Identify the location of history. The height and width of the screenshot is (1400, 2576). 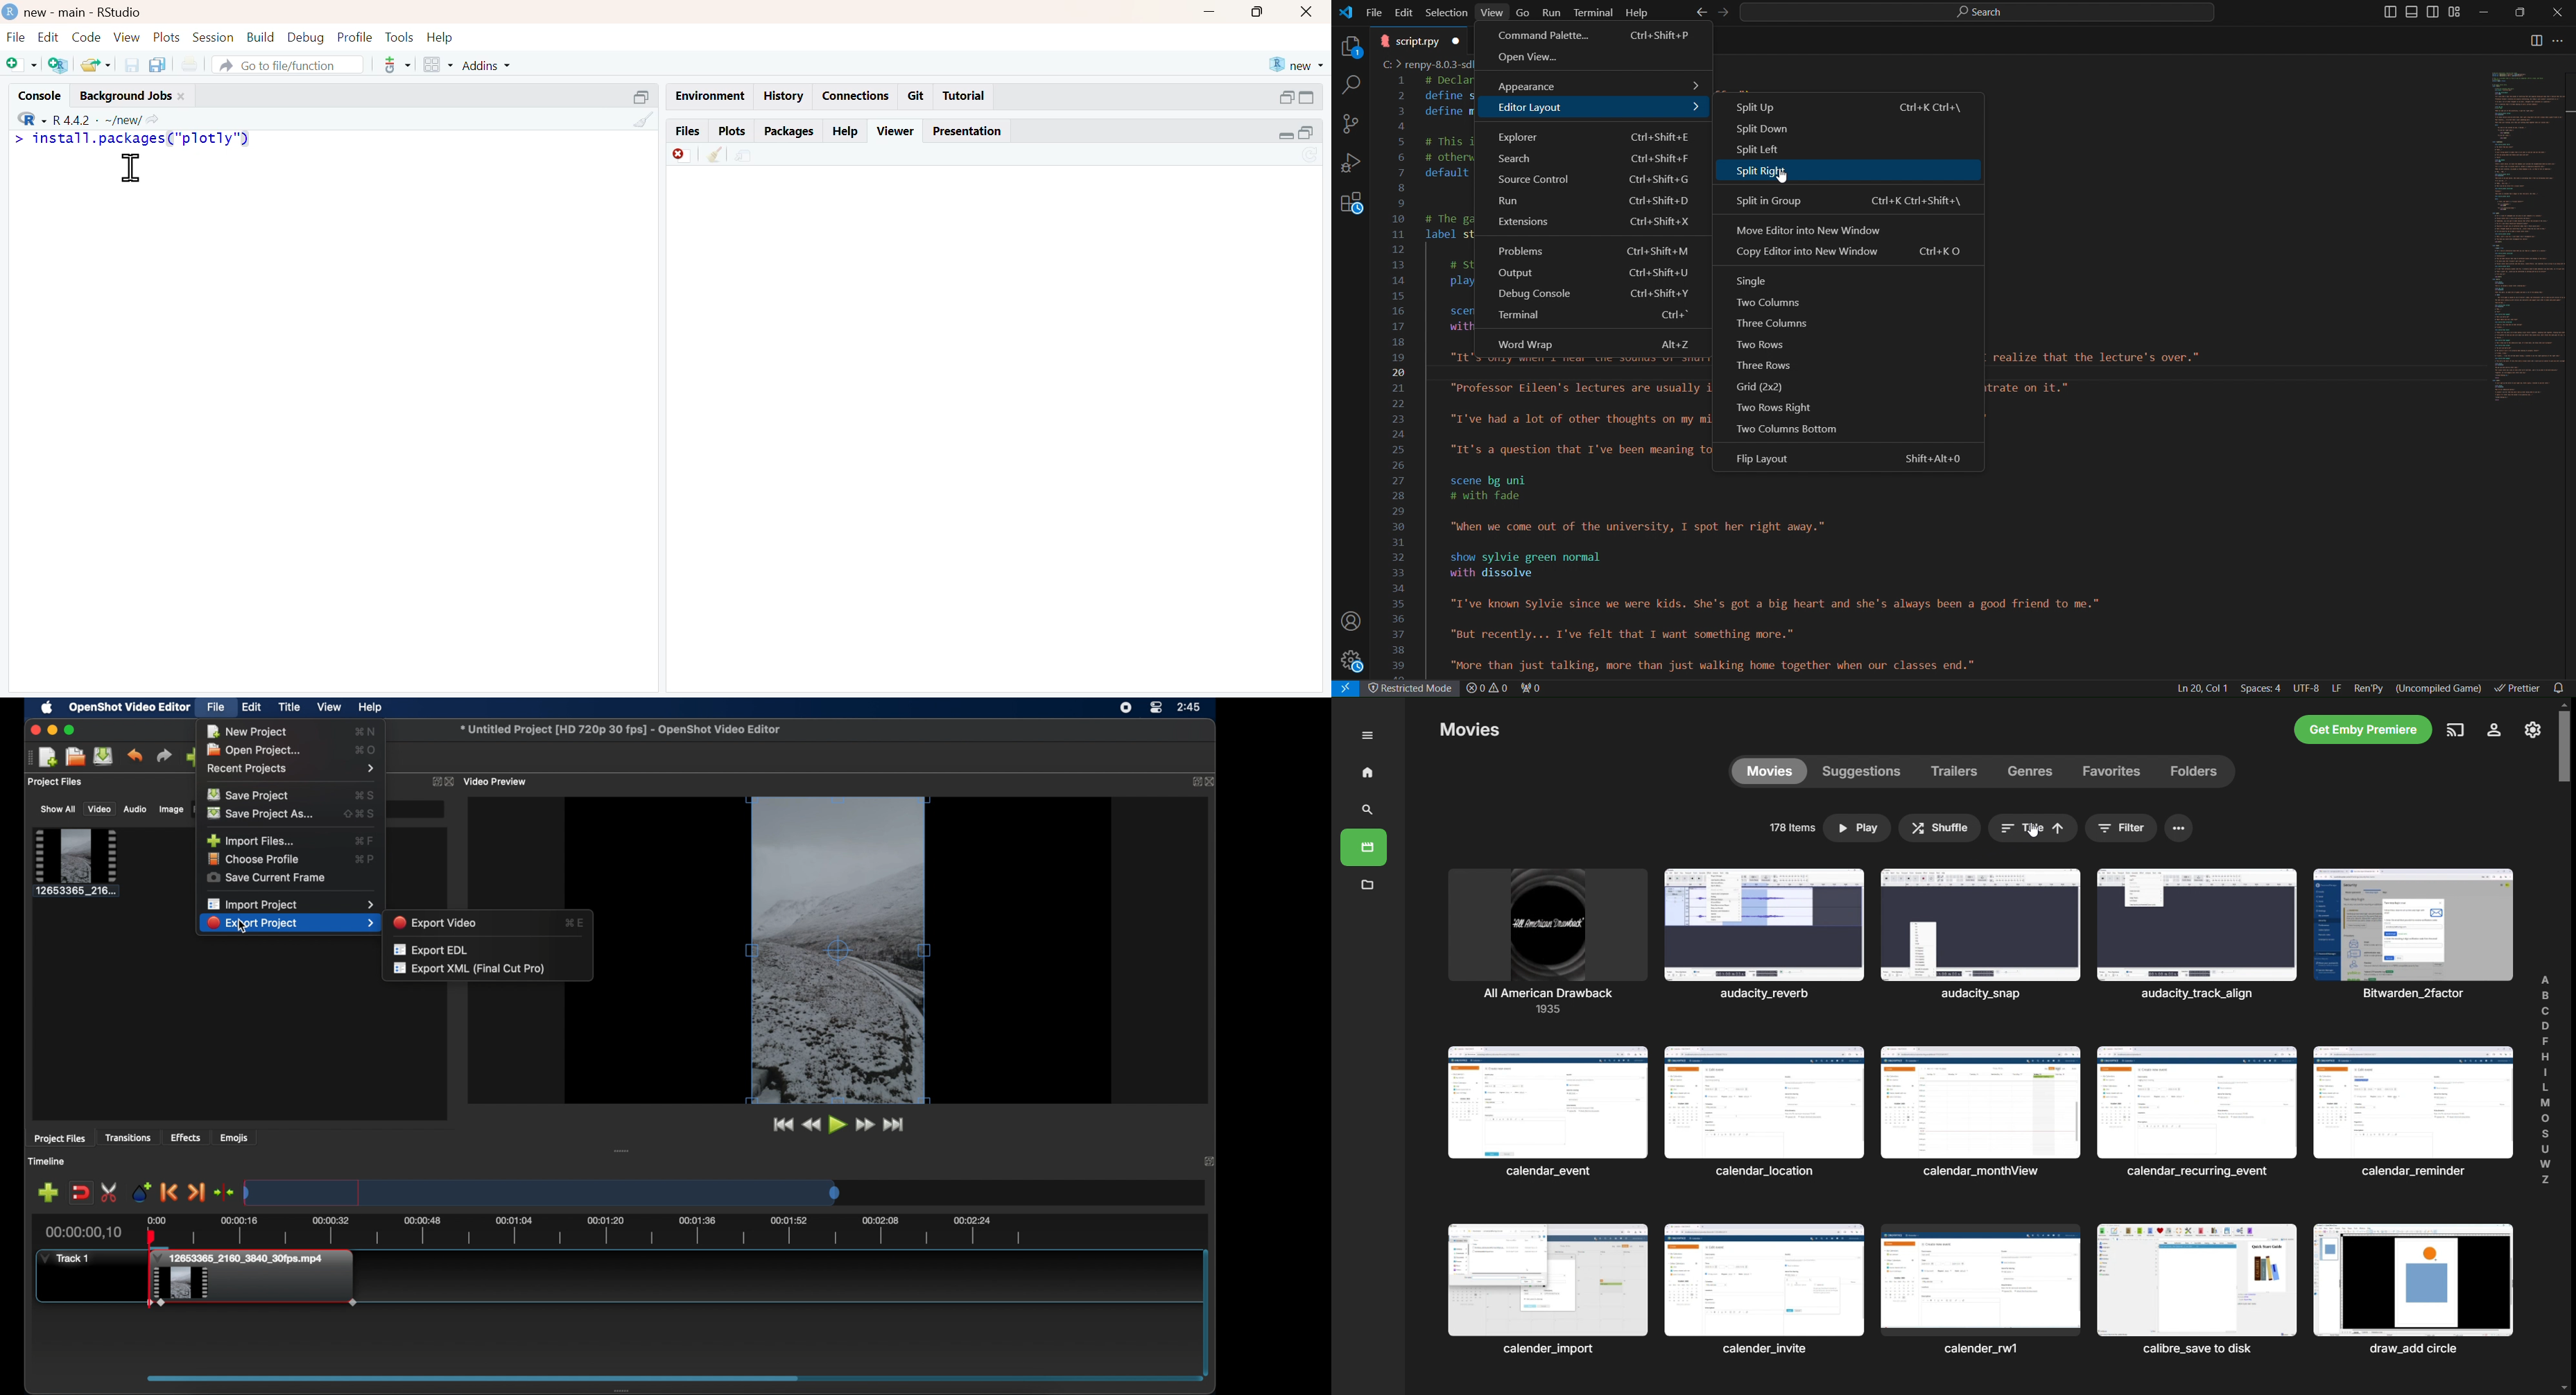
(781, 96).